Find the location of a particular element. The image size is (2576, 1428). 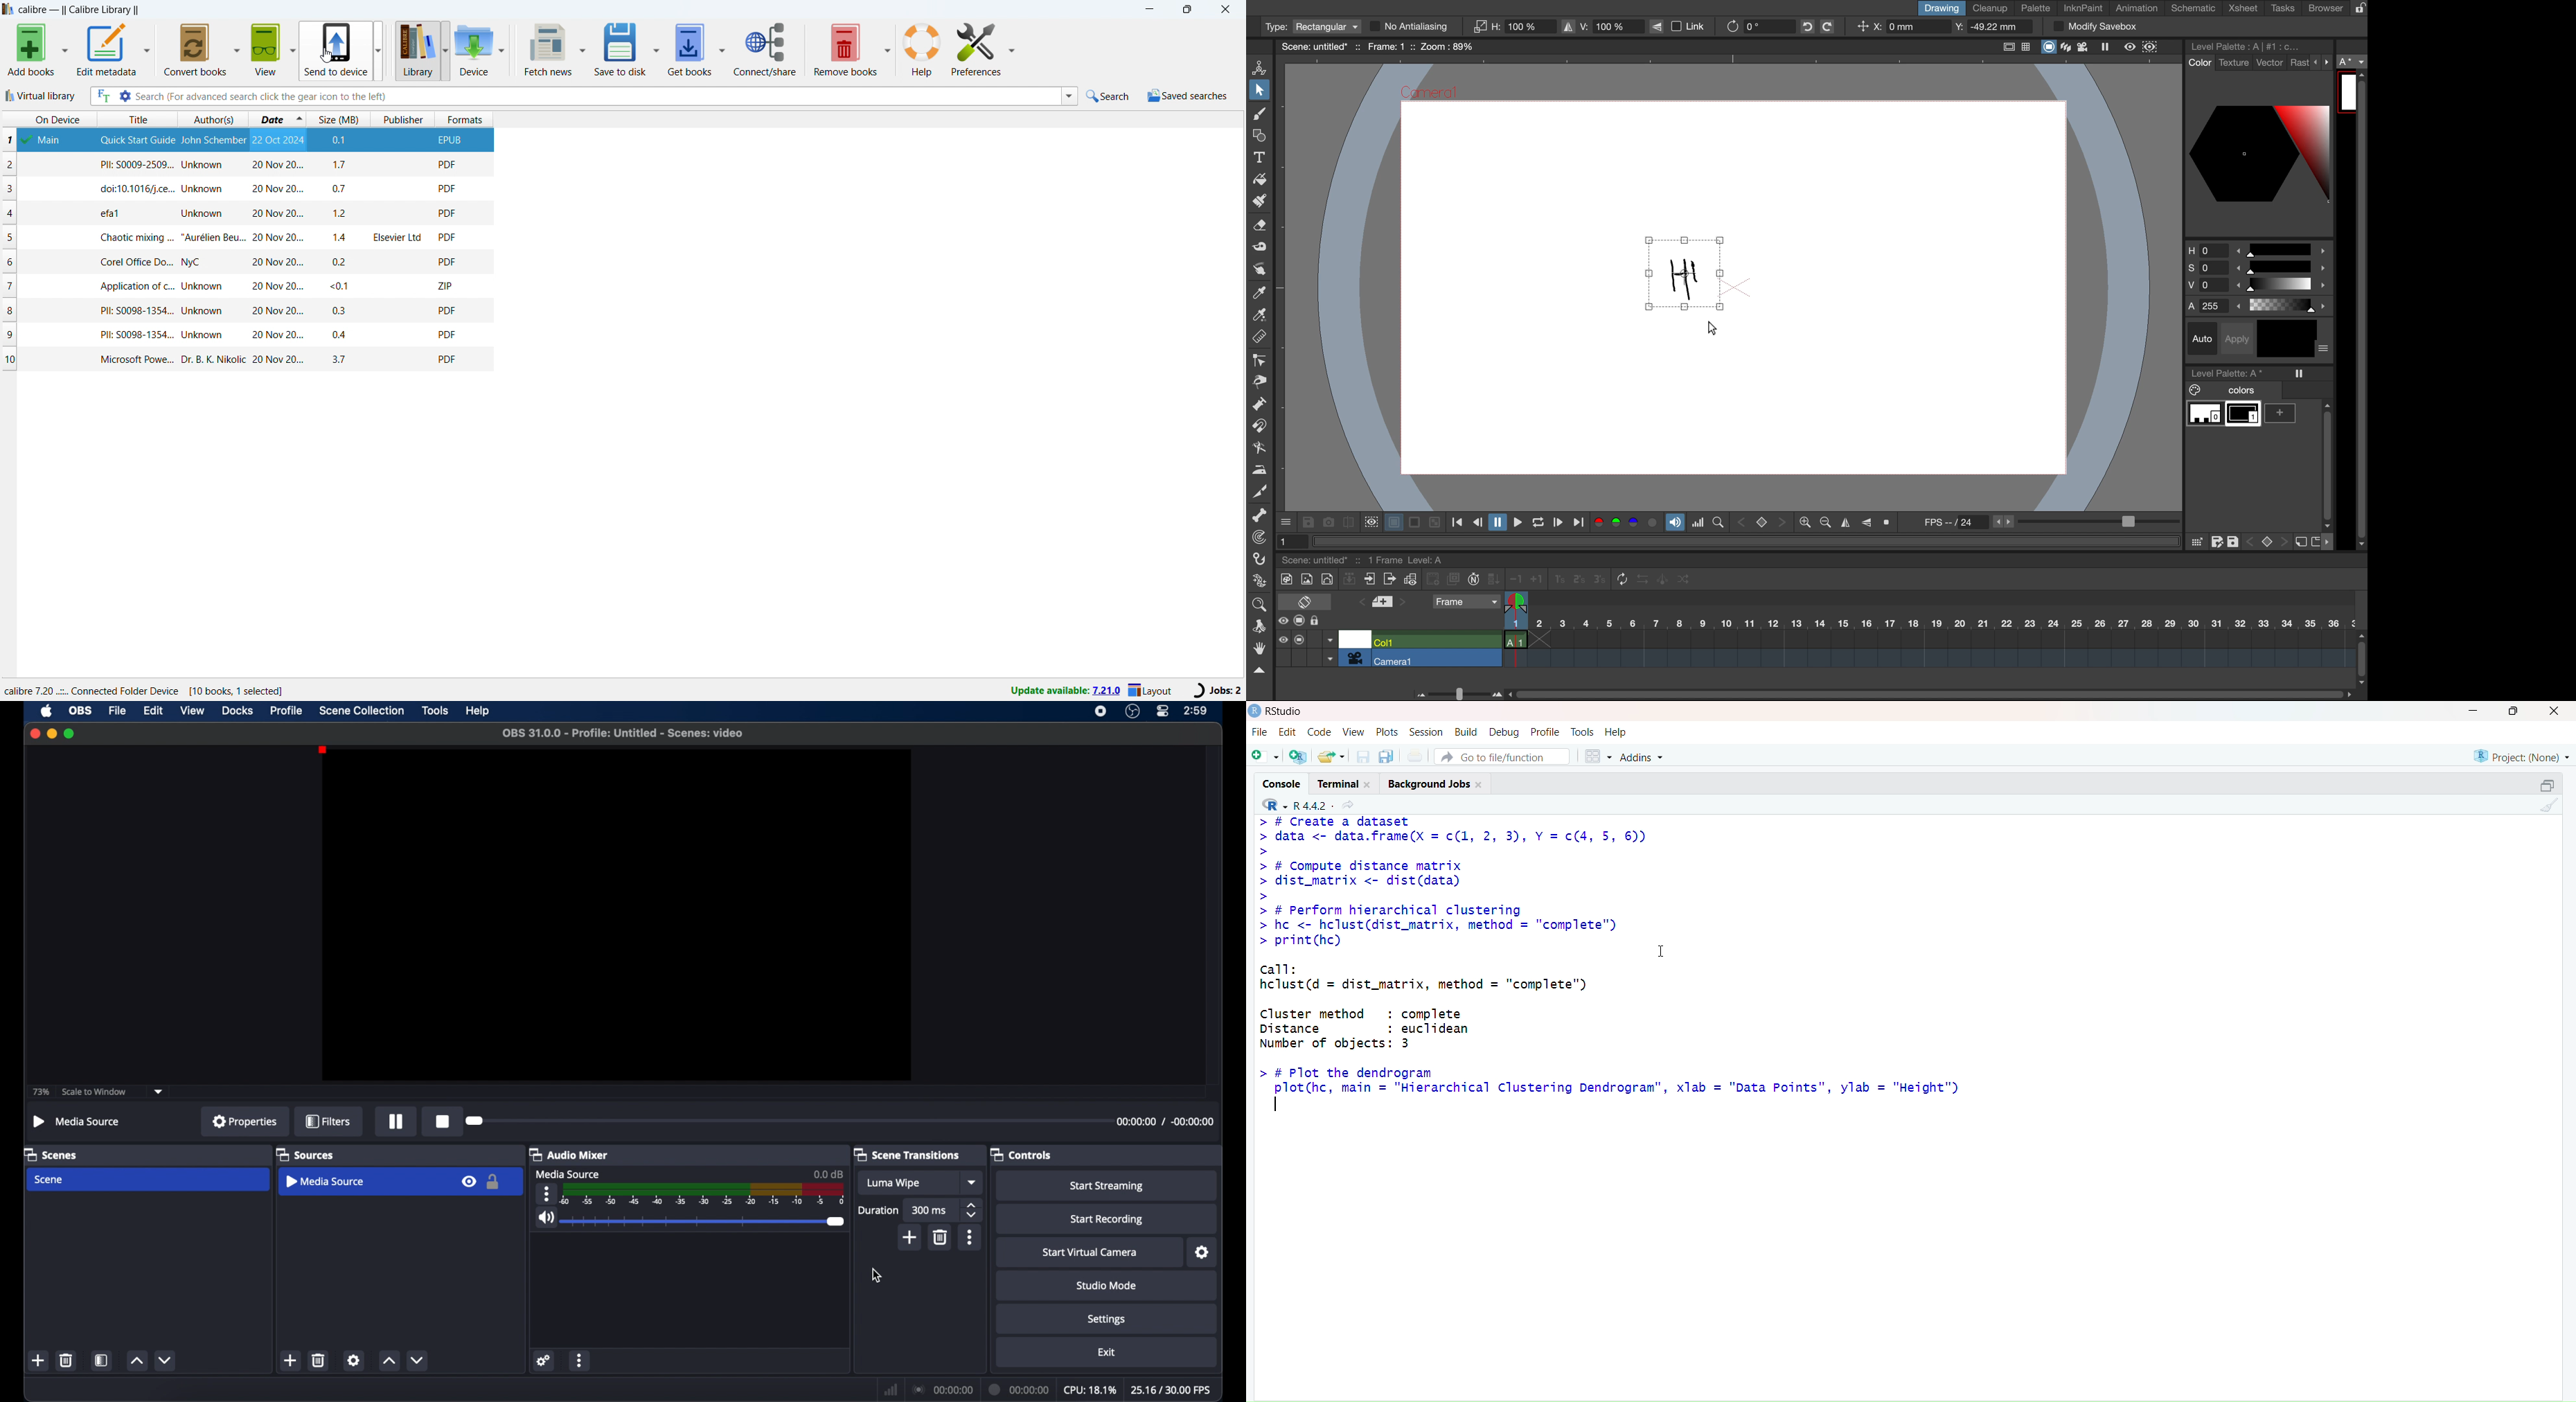

virtual library is located at coordinates (42, 96).